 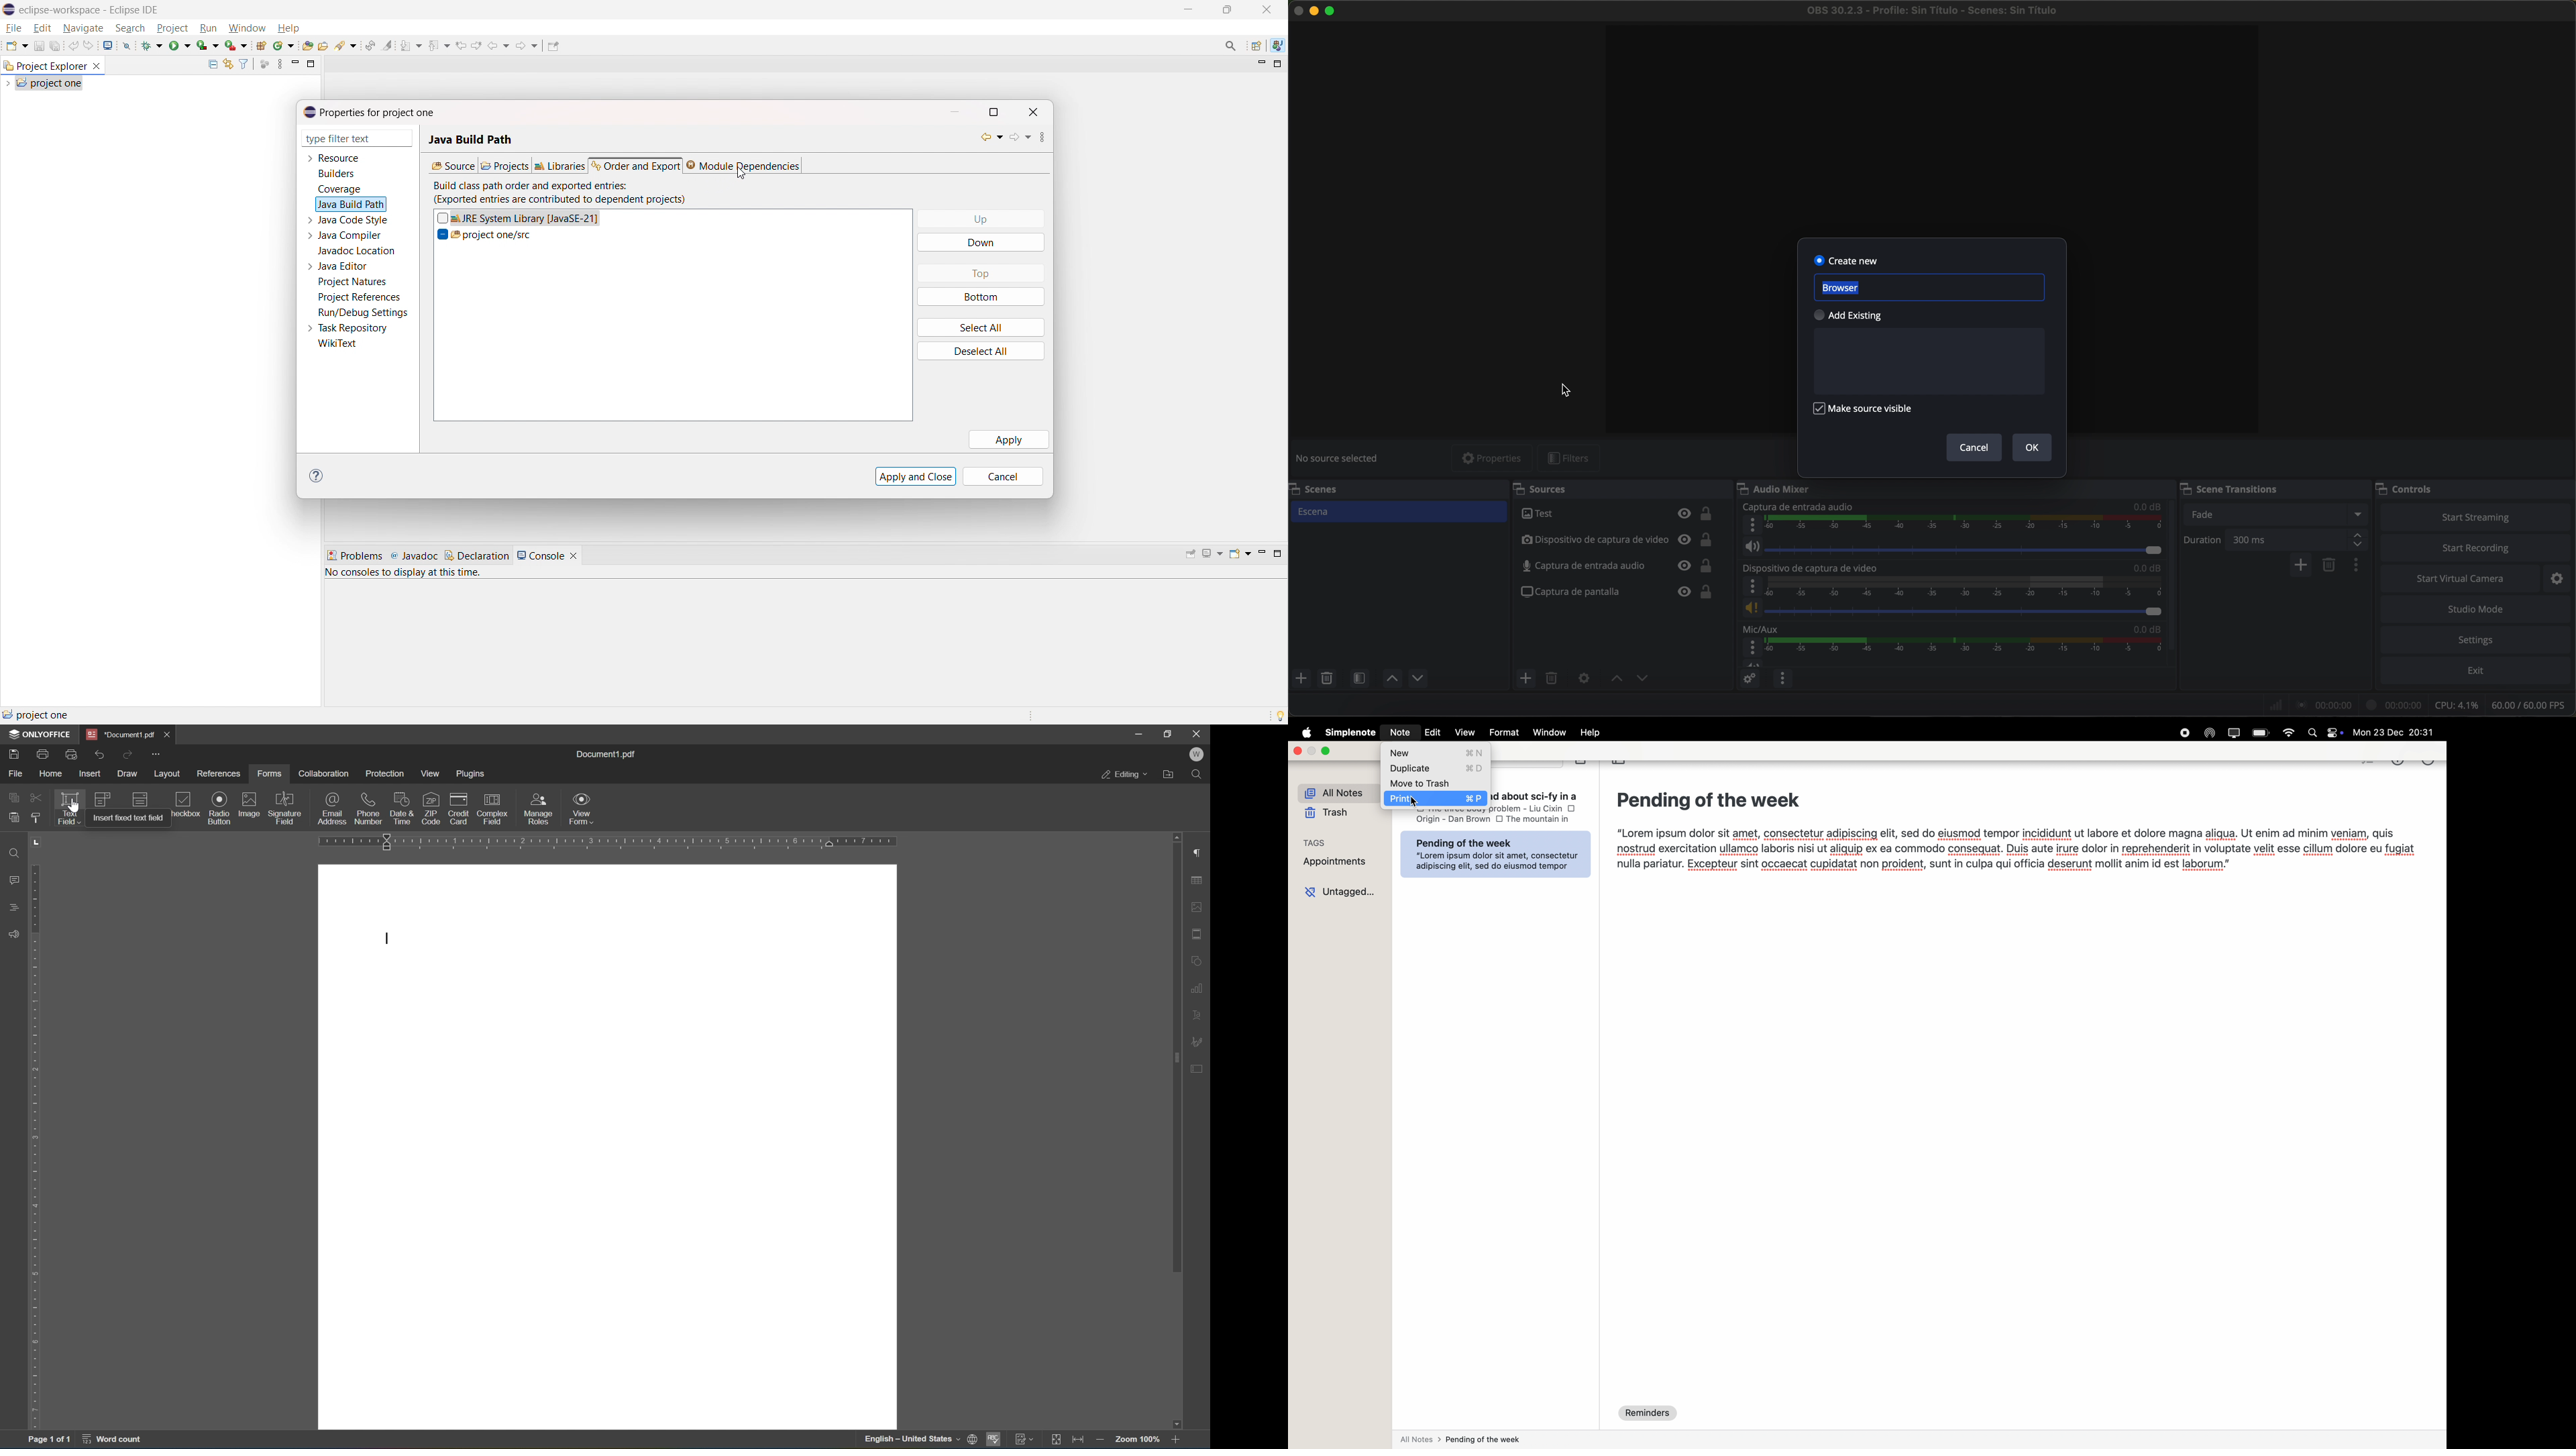 What do you see at coordinates (1572, 809) in the screenshot?
I see `checkbox` at bounding box center [1572, 809].